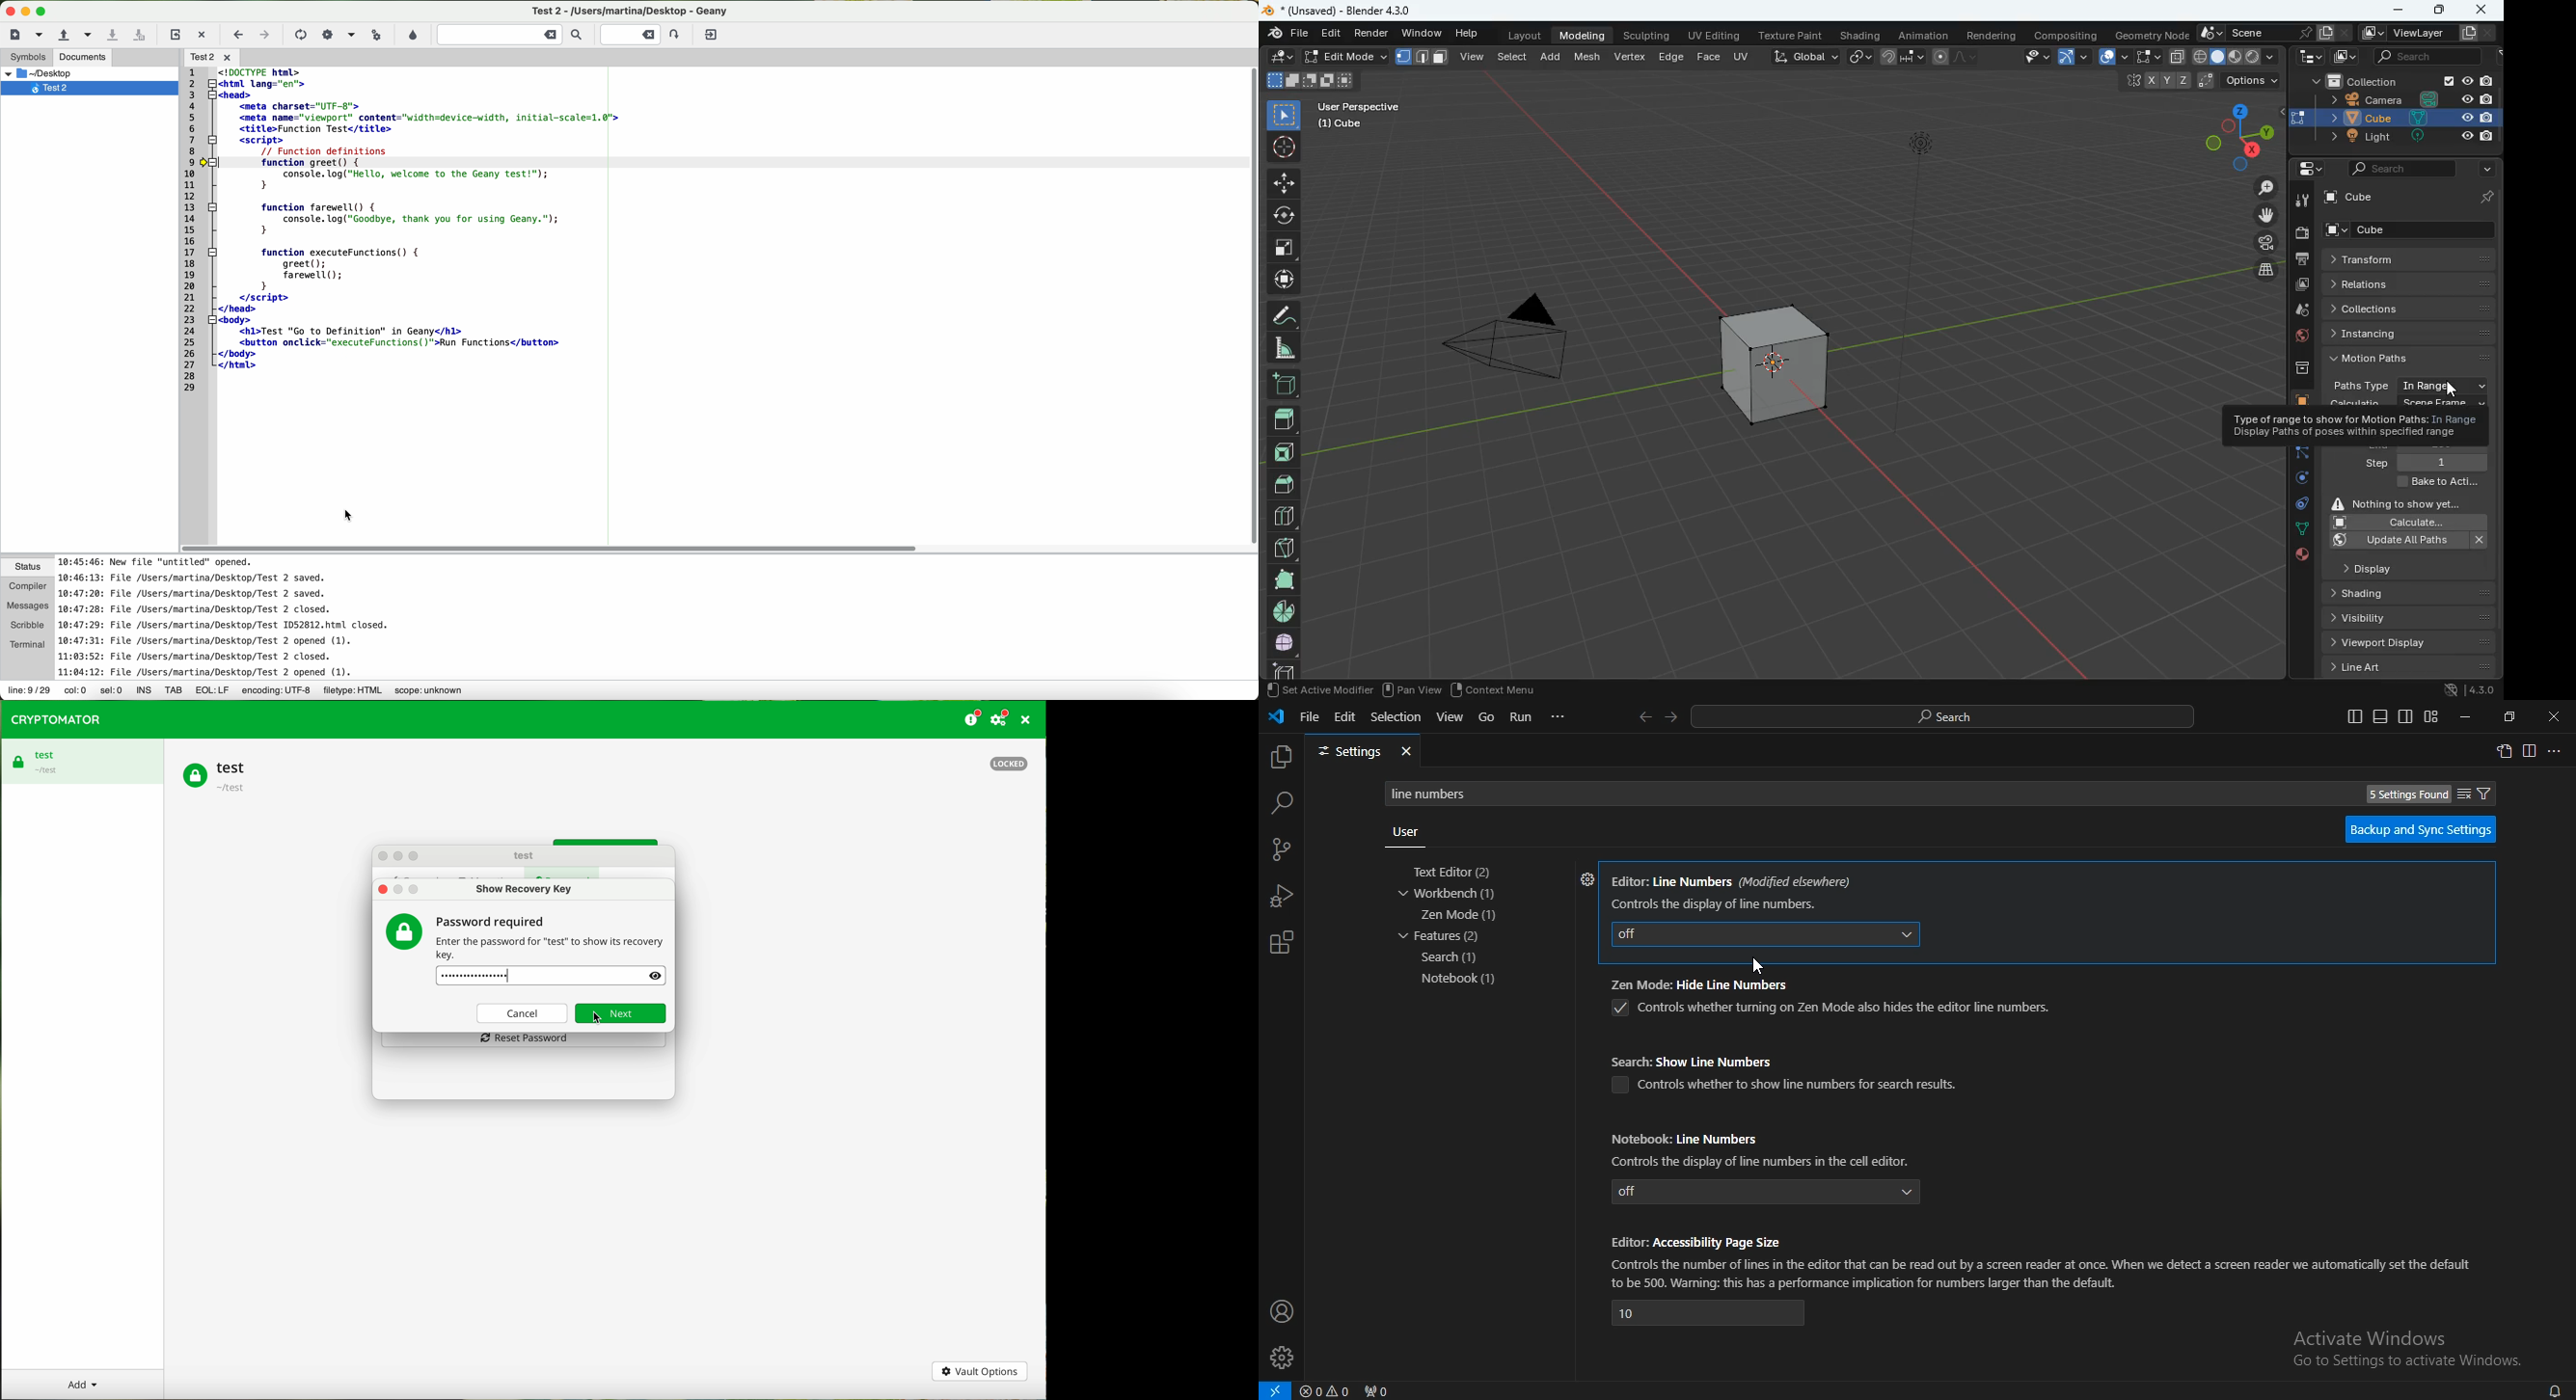 The height and width of the screenshot is (1400, 2576). Describe the element at coordinates (713, 36) in the screenshot. I see `quit Geany` at that location.